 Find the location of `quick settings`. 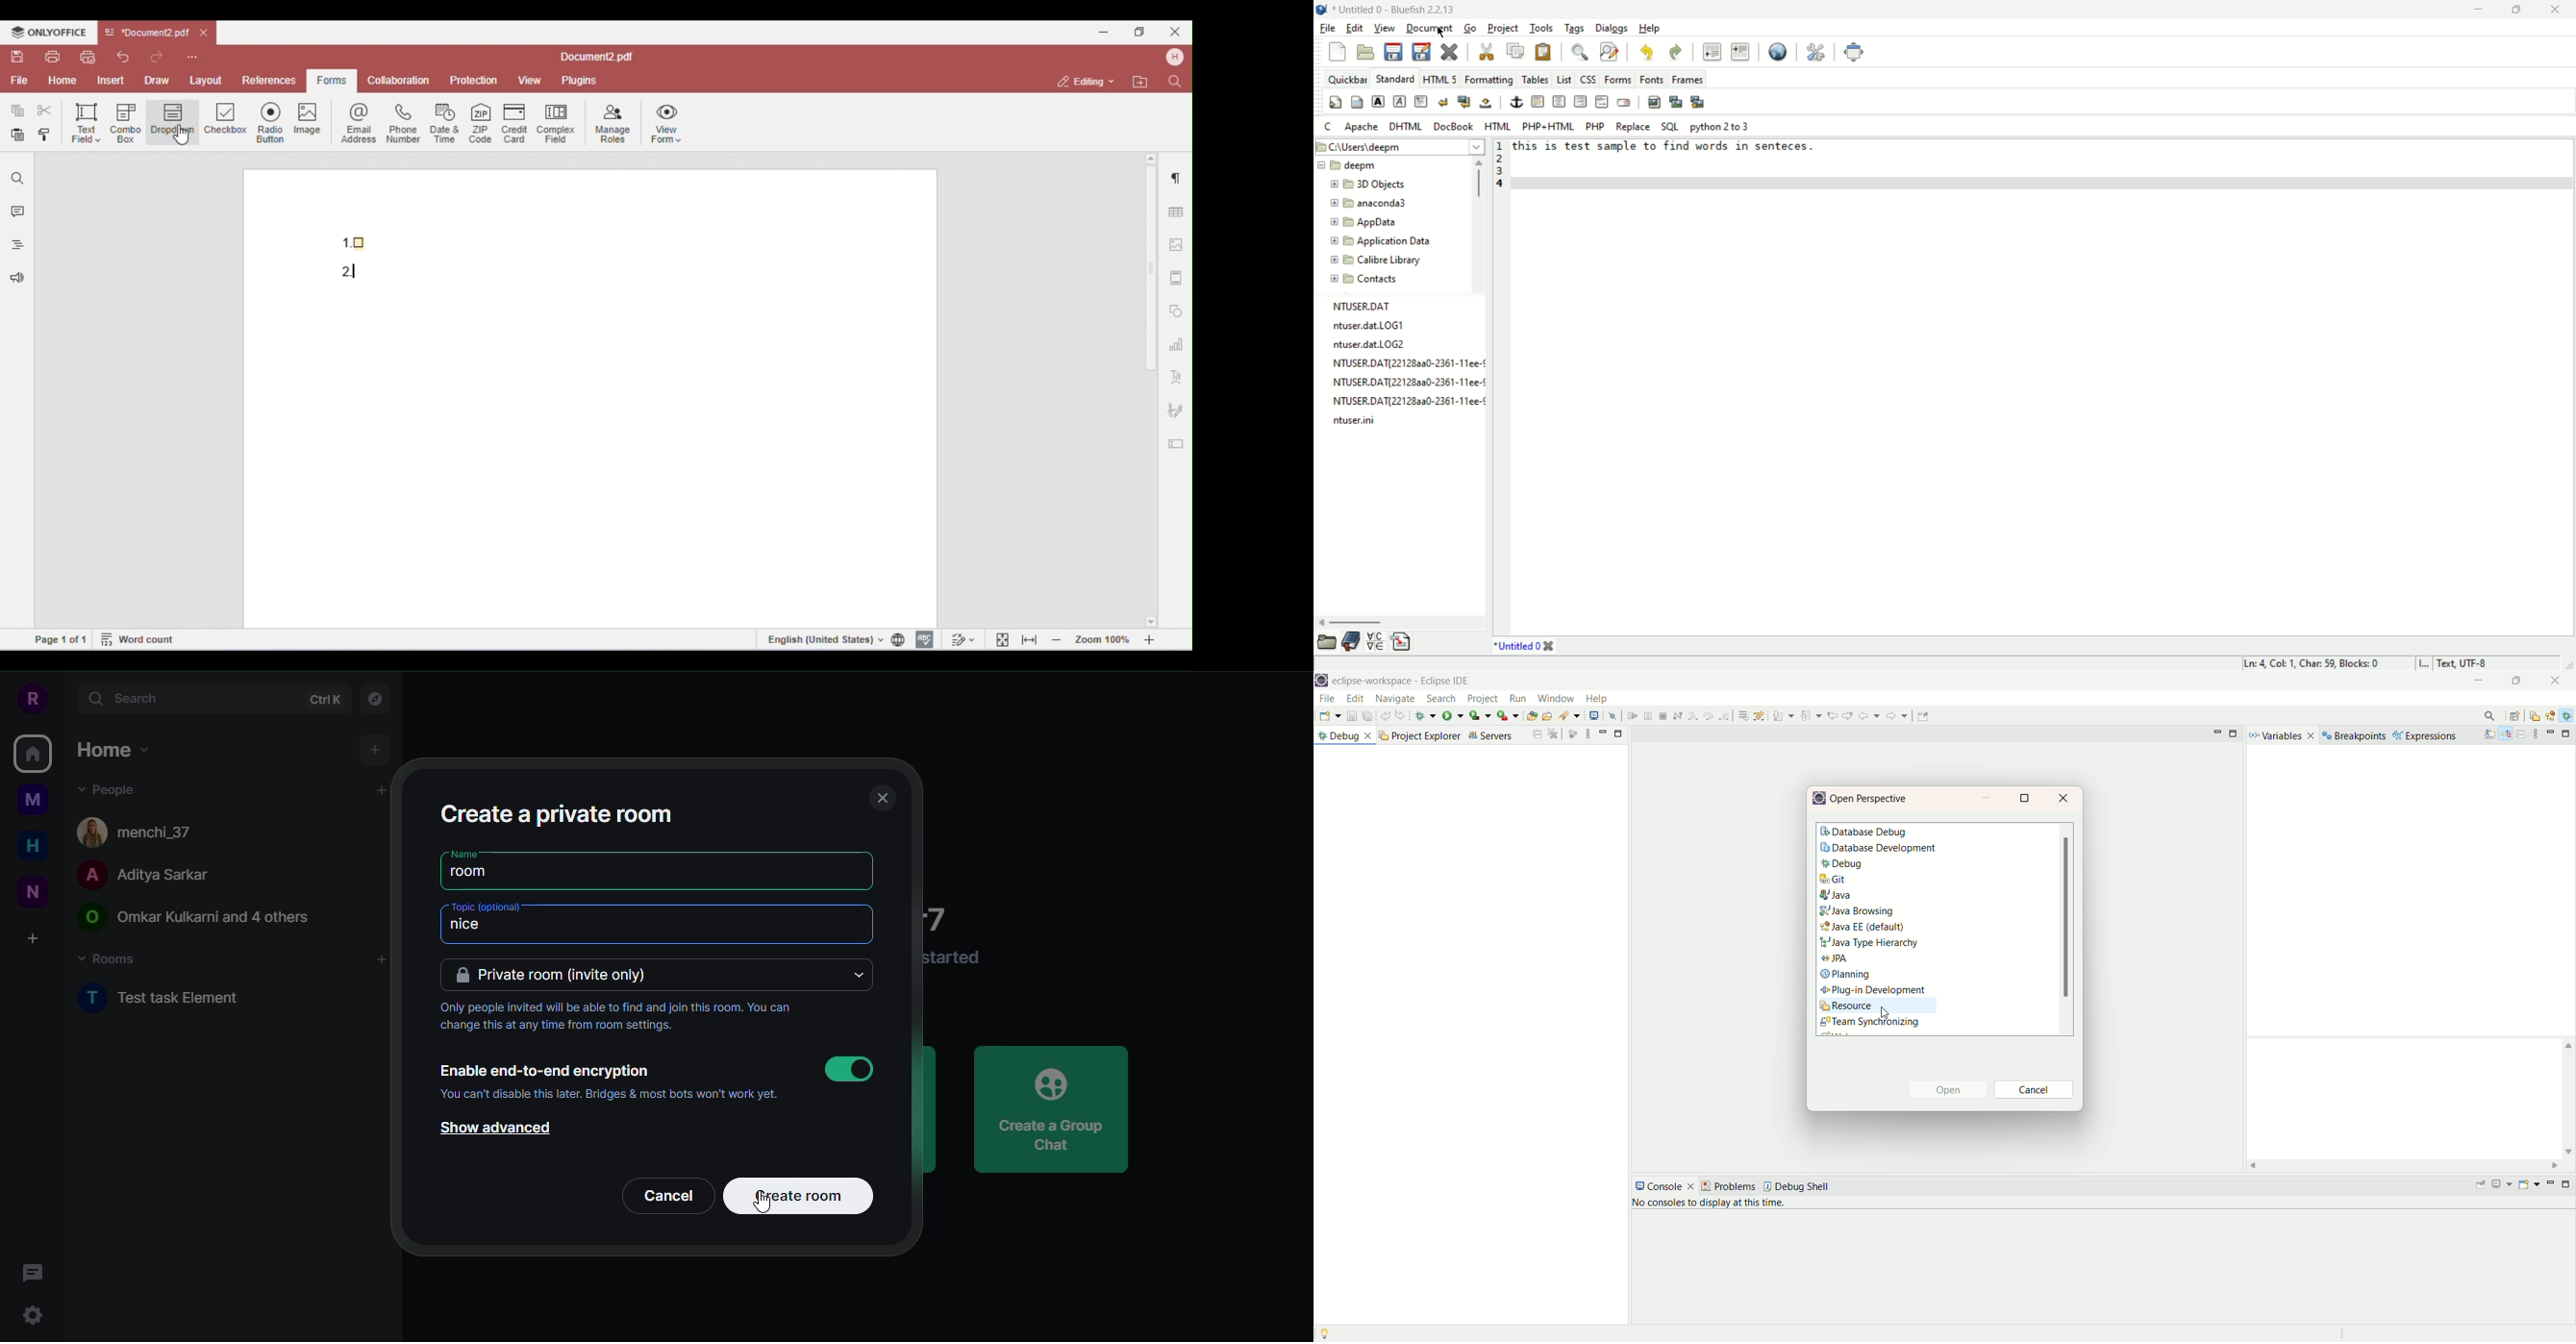

quick settings is located at coordinates (34, 1318).